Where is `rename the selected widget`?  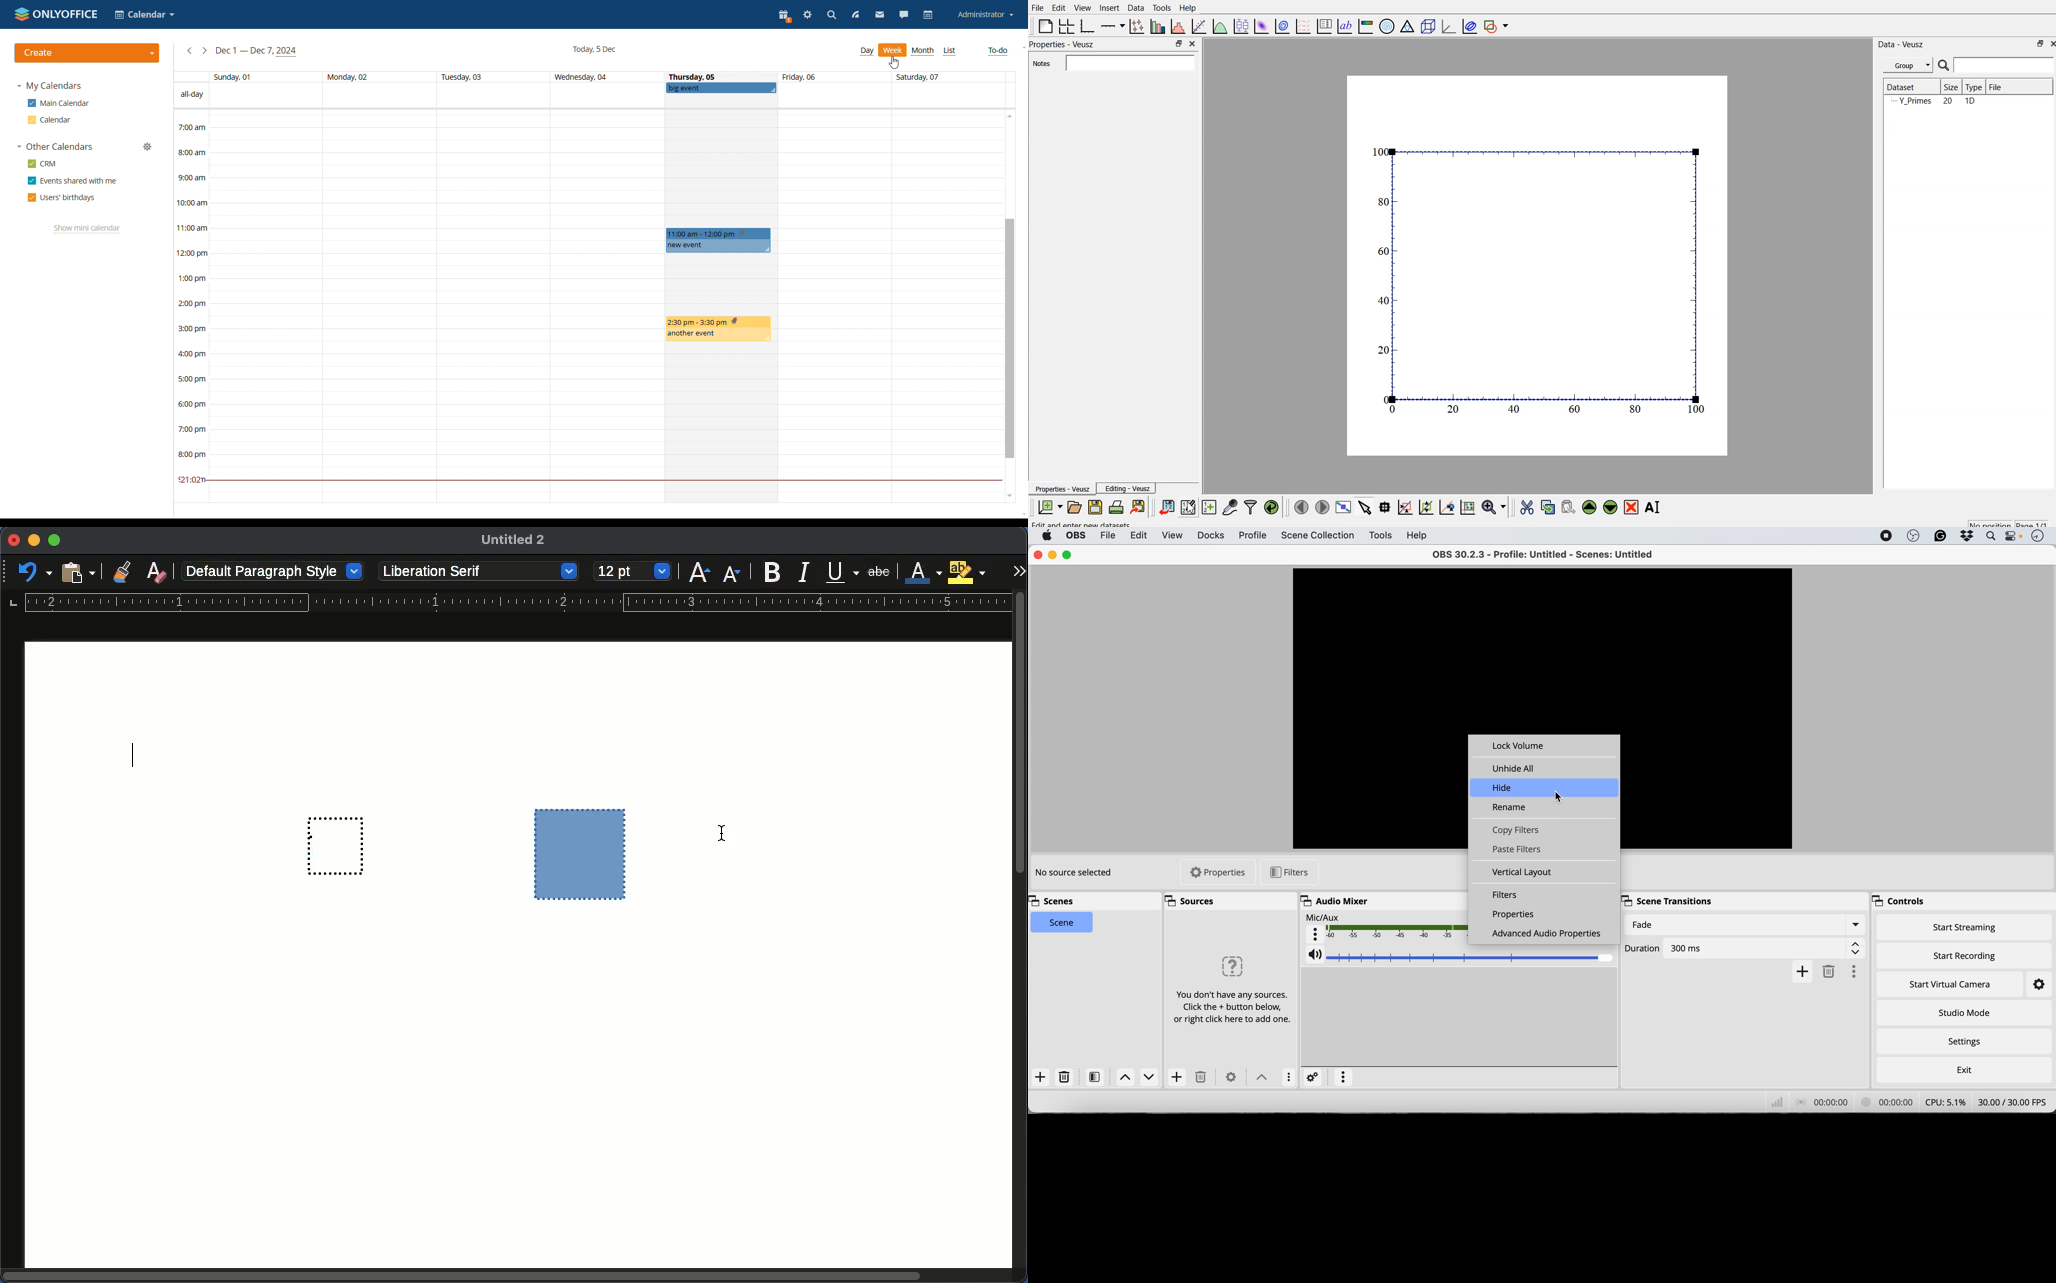
rename the selected widget is located at coordinates (1655, 506).